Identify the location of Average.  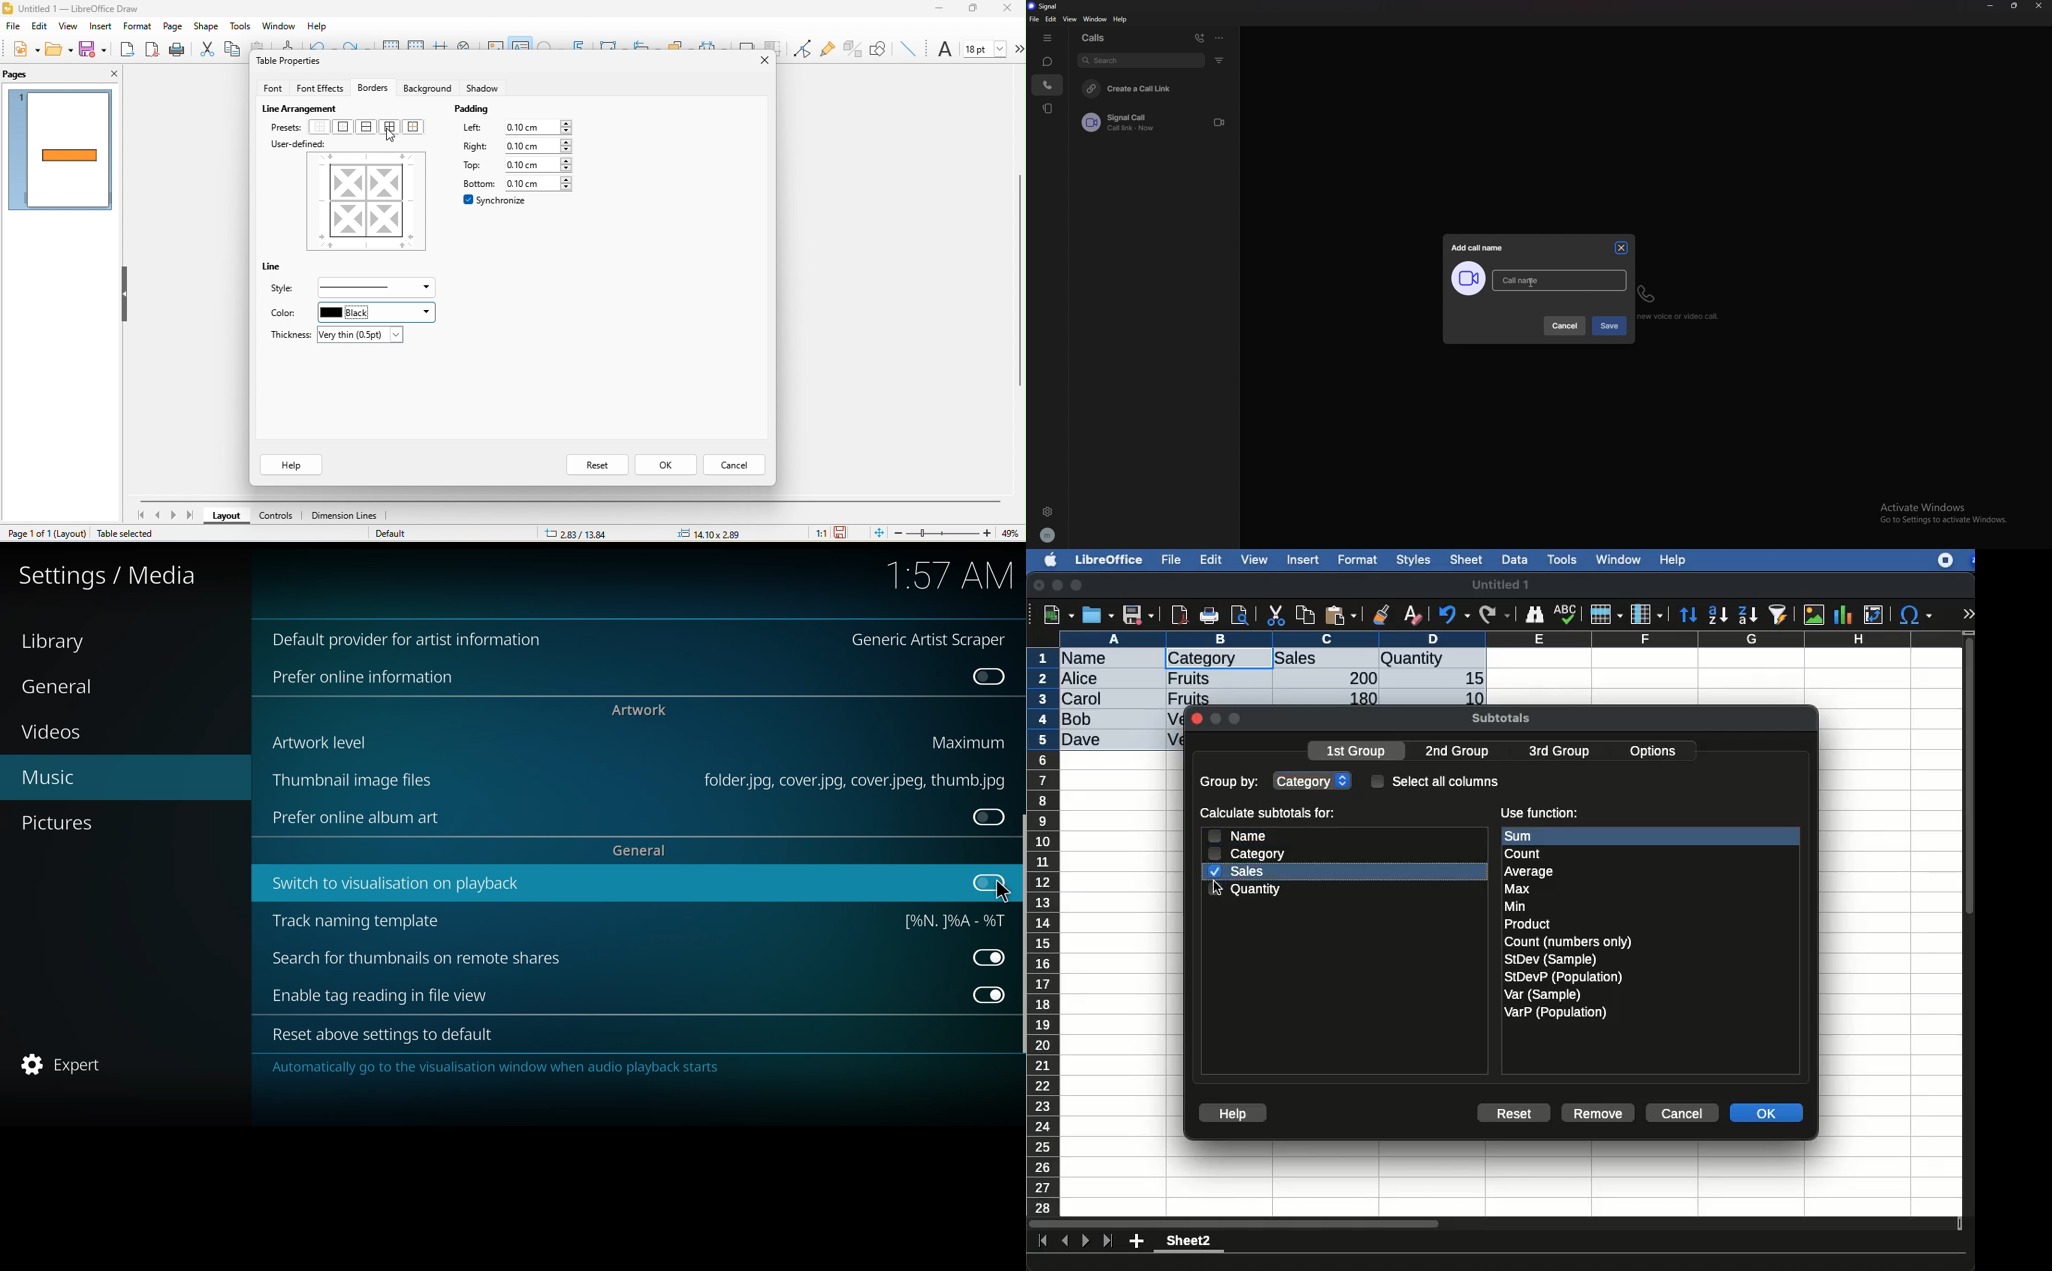
(1530, 871).